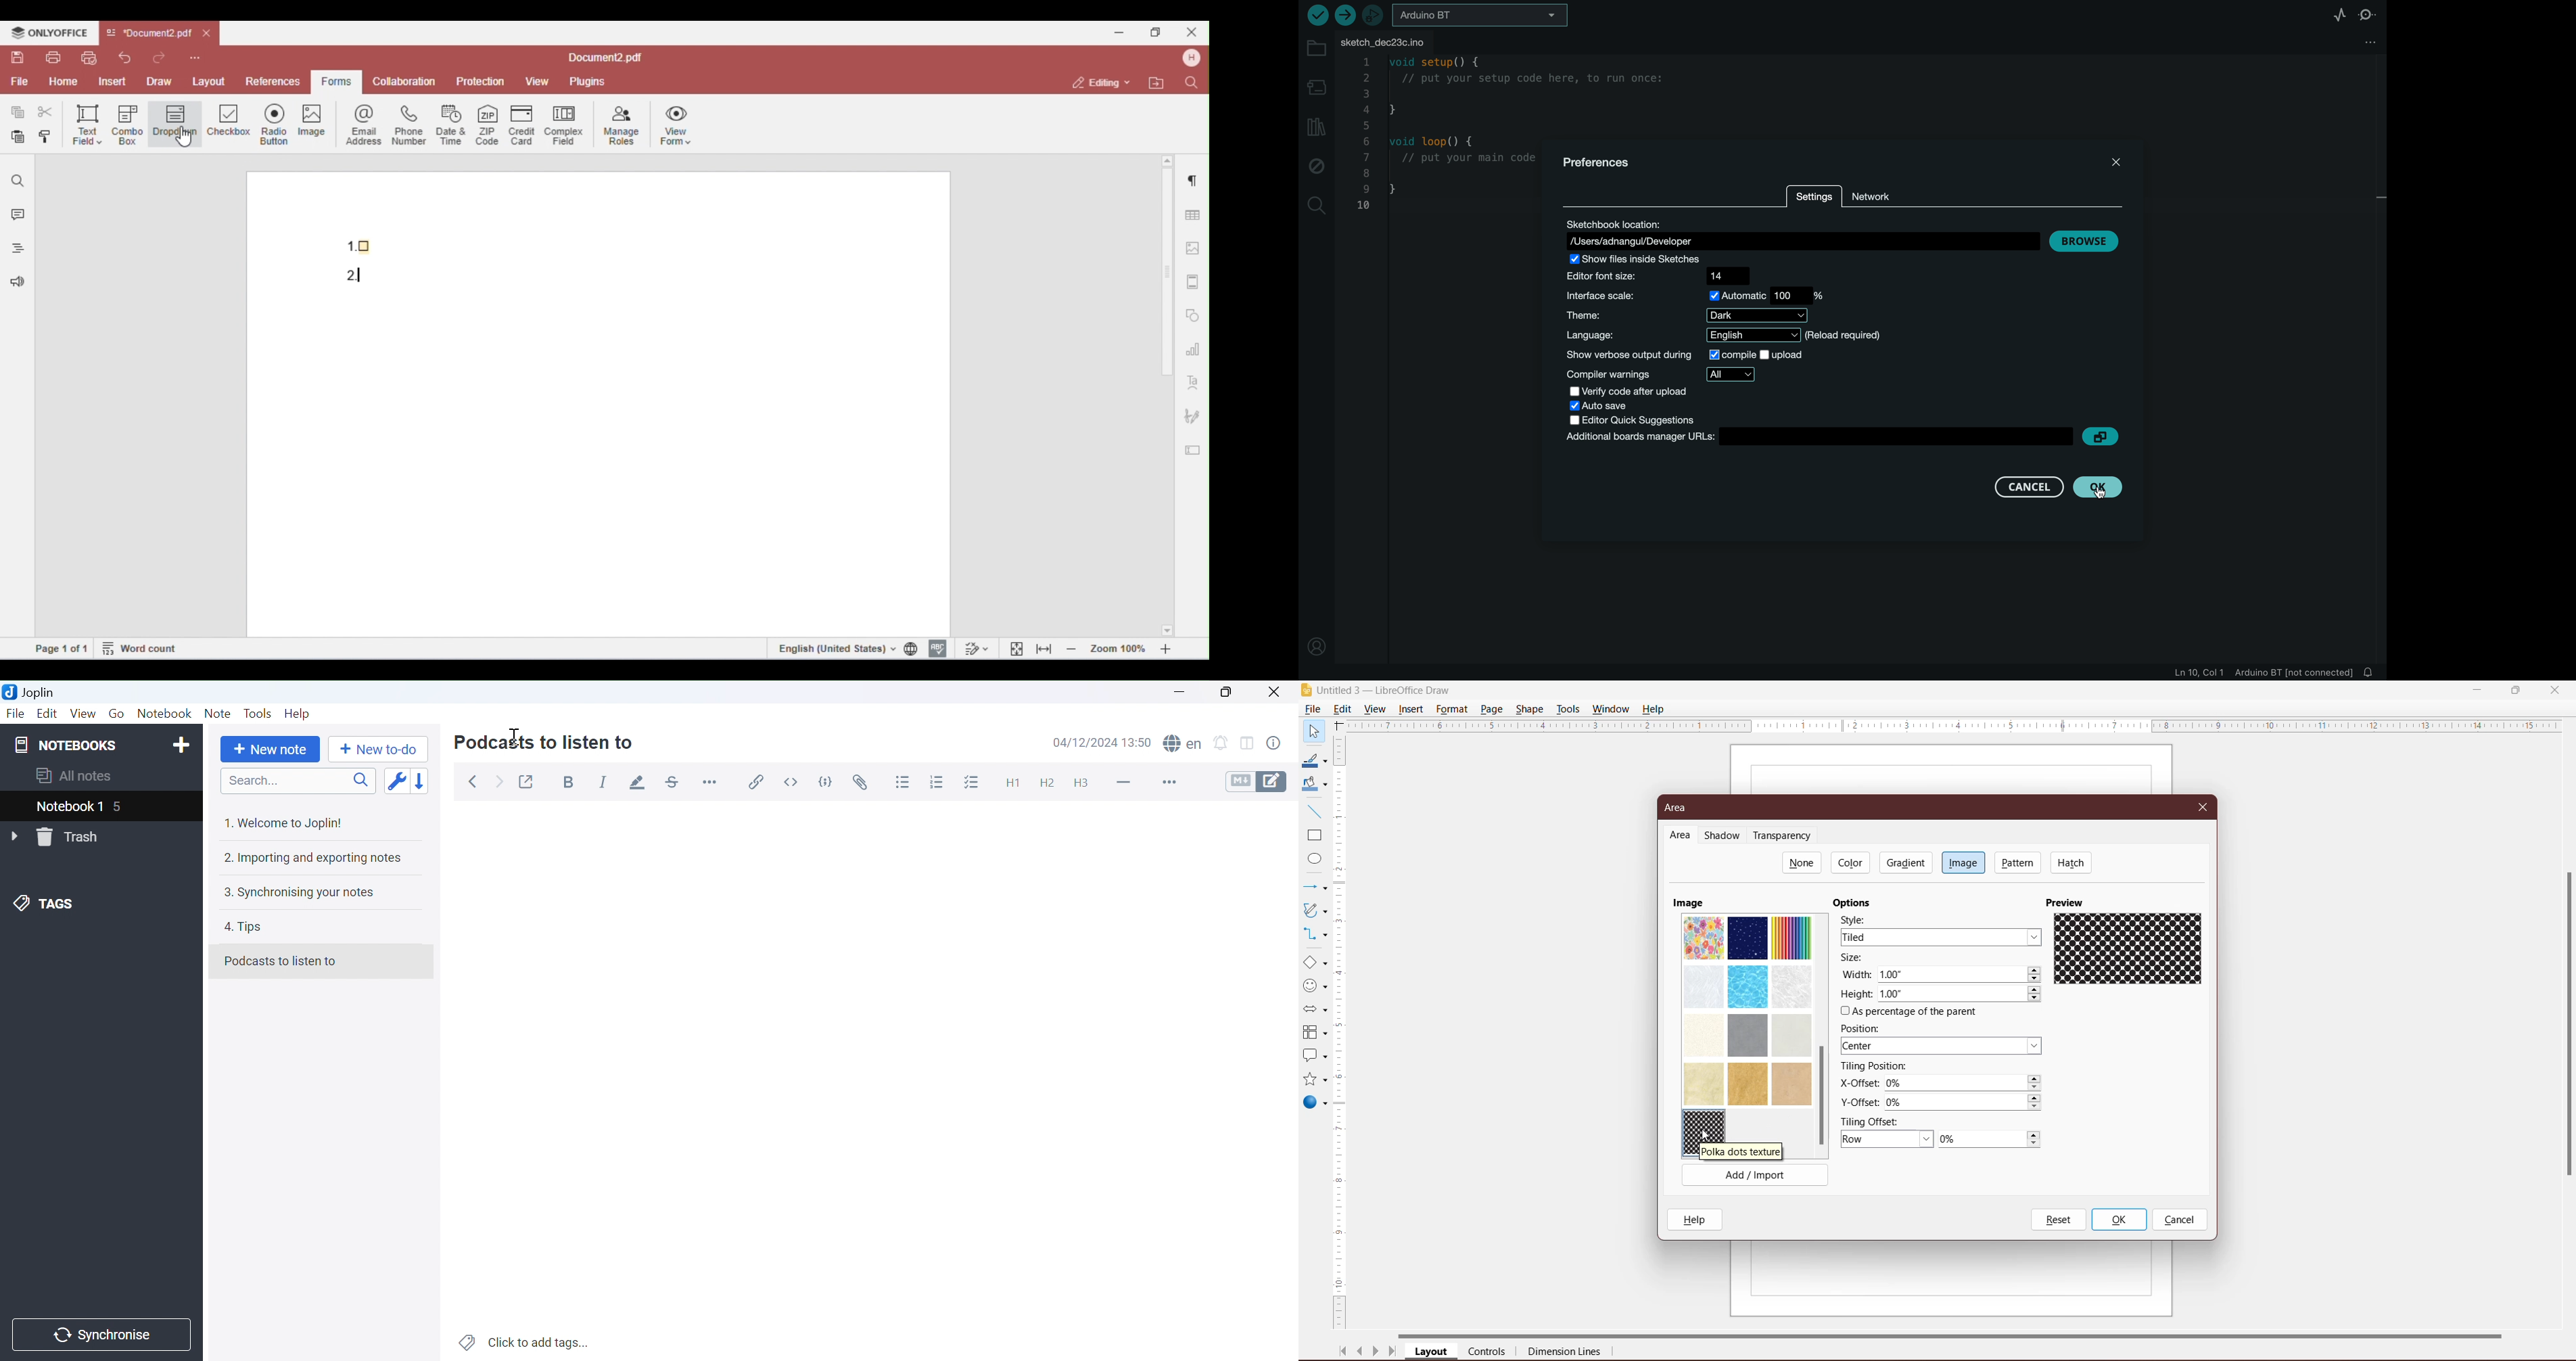 The image size is (2576, 1372). Describe the element at coordinates (1707, 1127) in the screenshot. I see `Polka dots texture` at that location.